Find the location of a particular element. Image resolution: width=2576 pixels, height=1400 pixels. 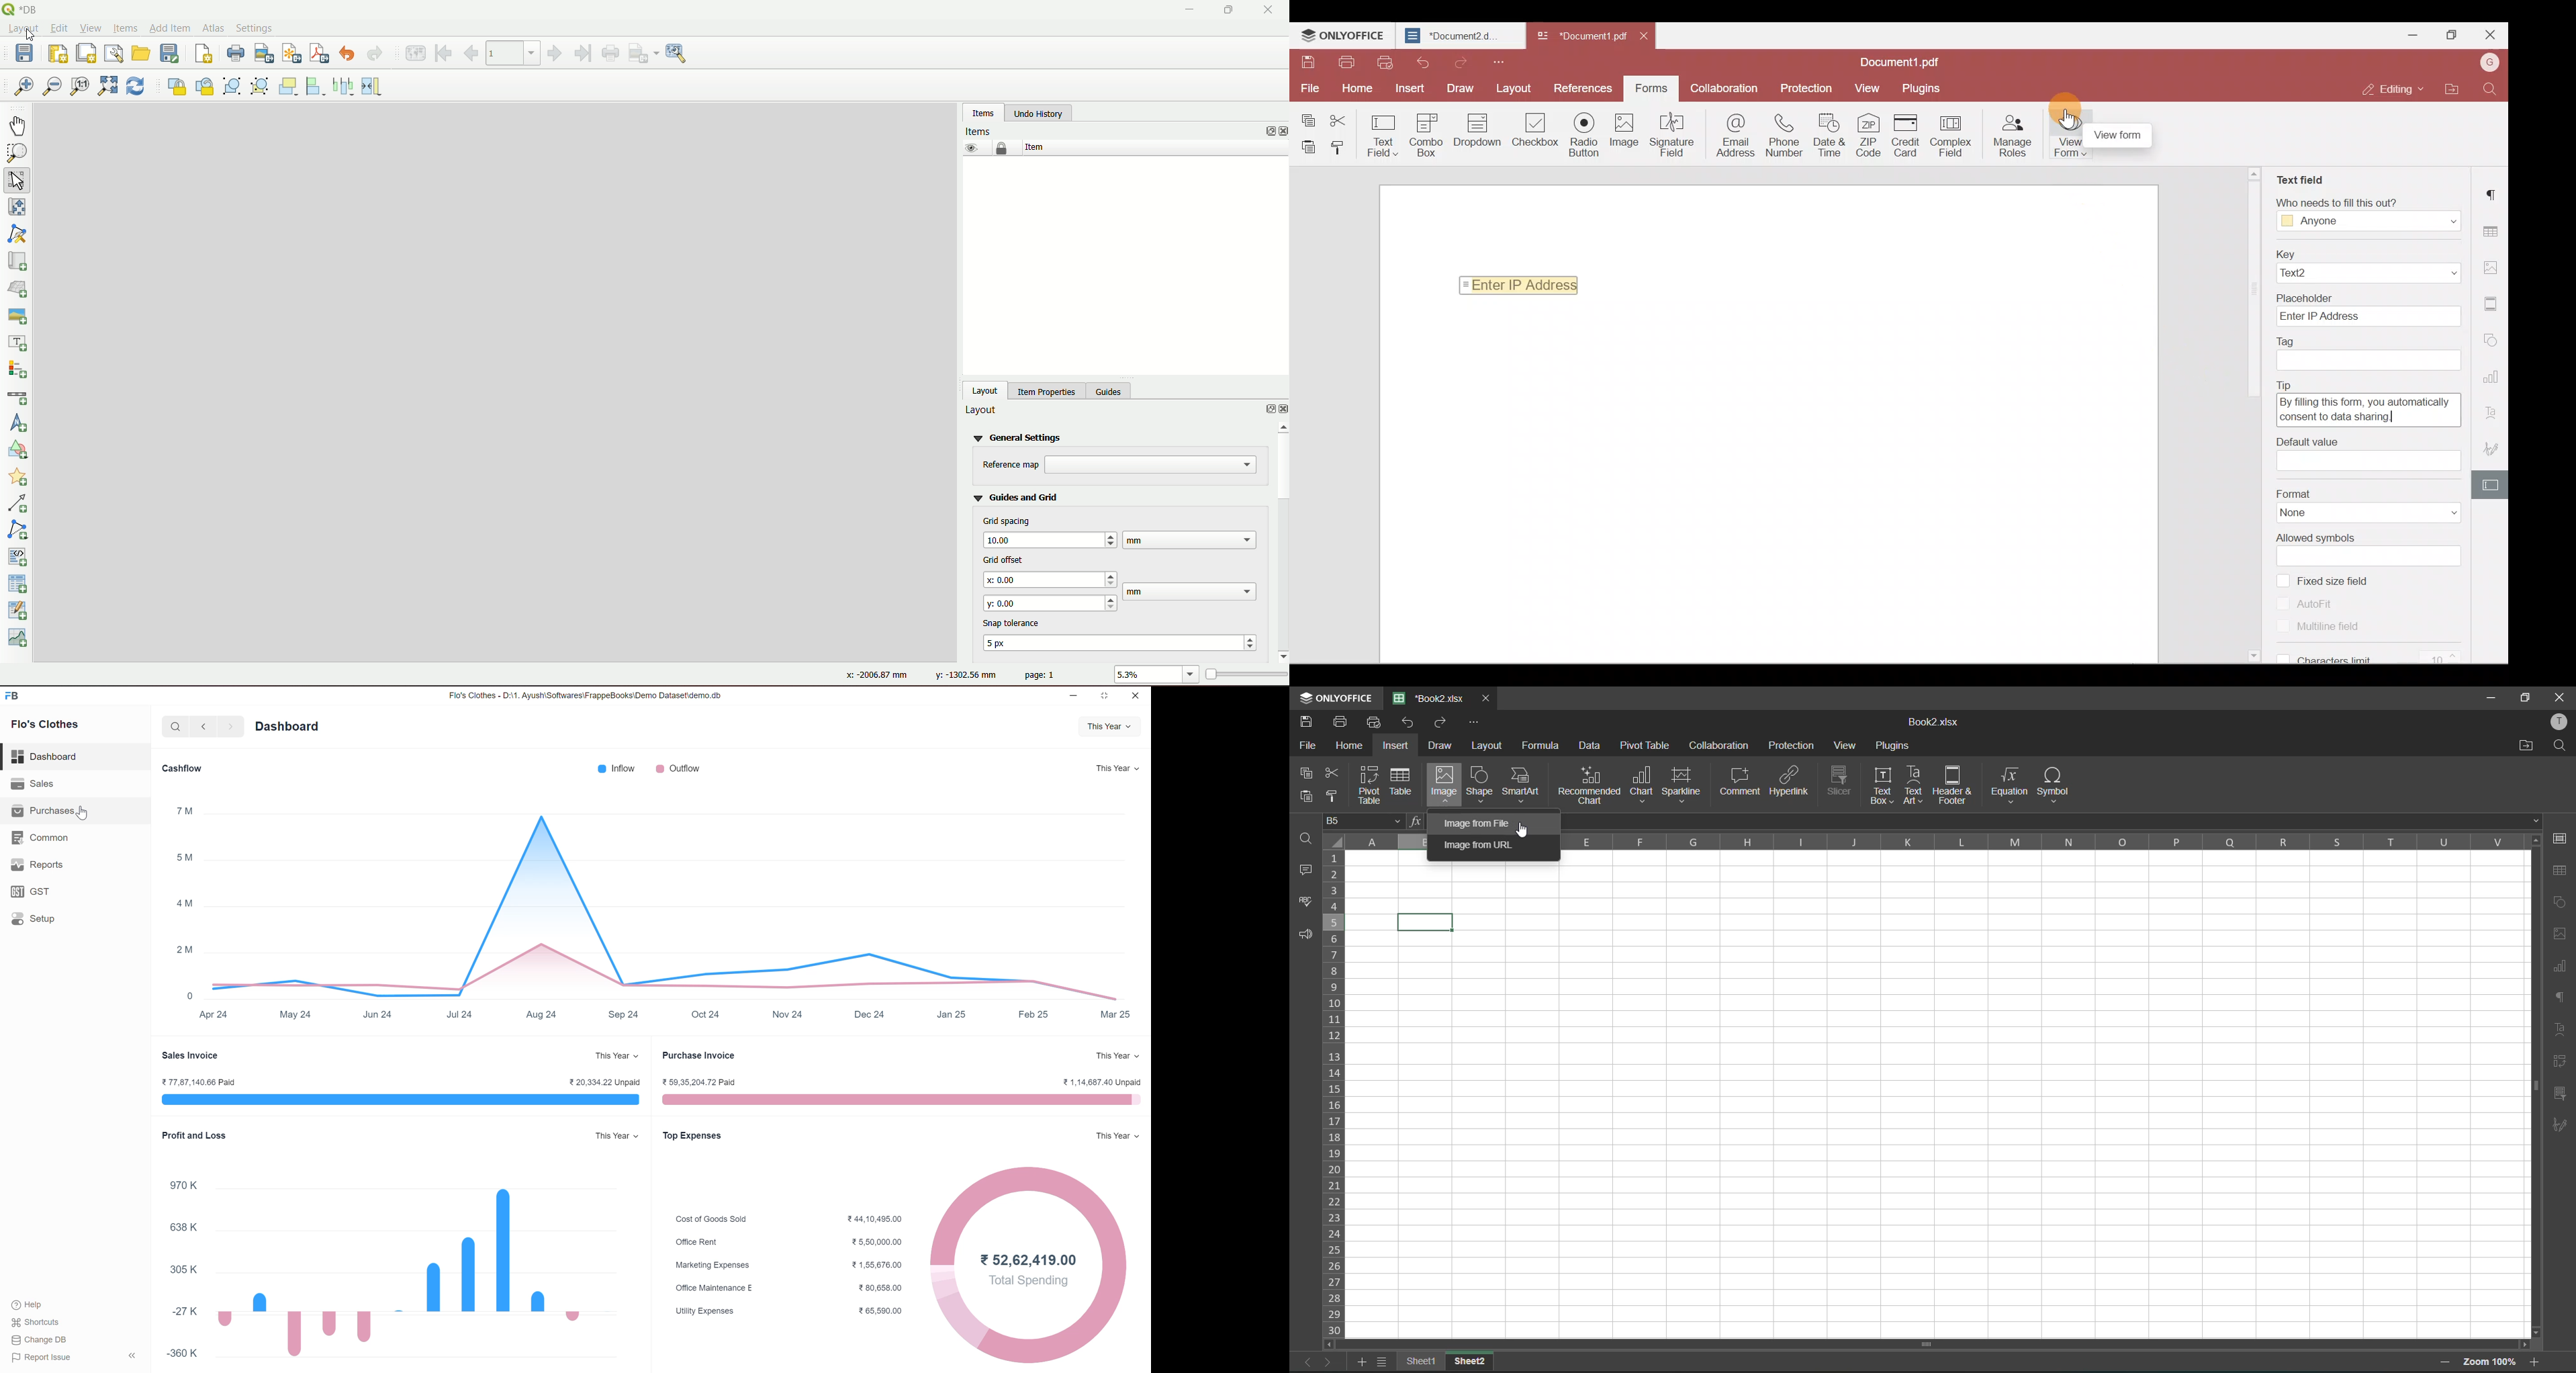

flo's clothes is located at coordinates (45, 724).